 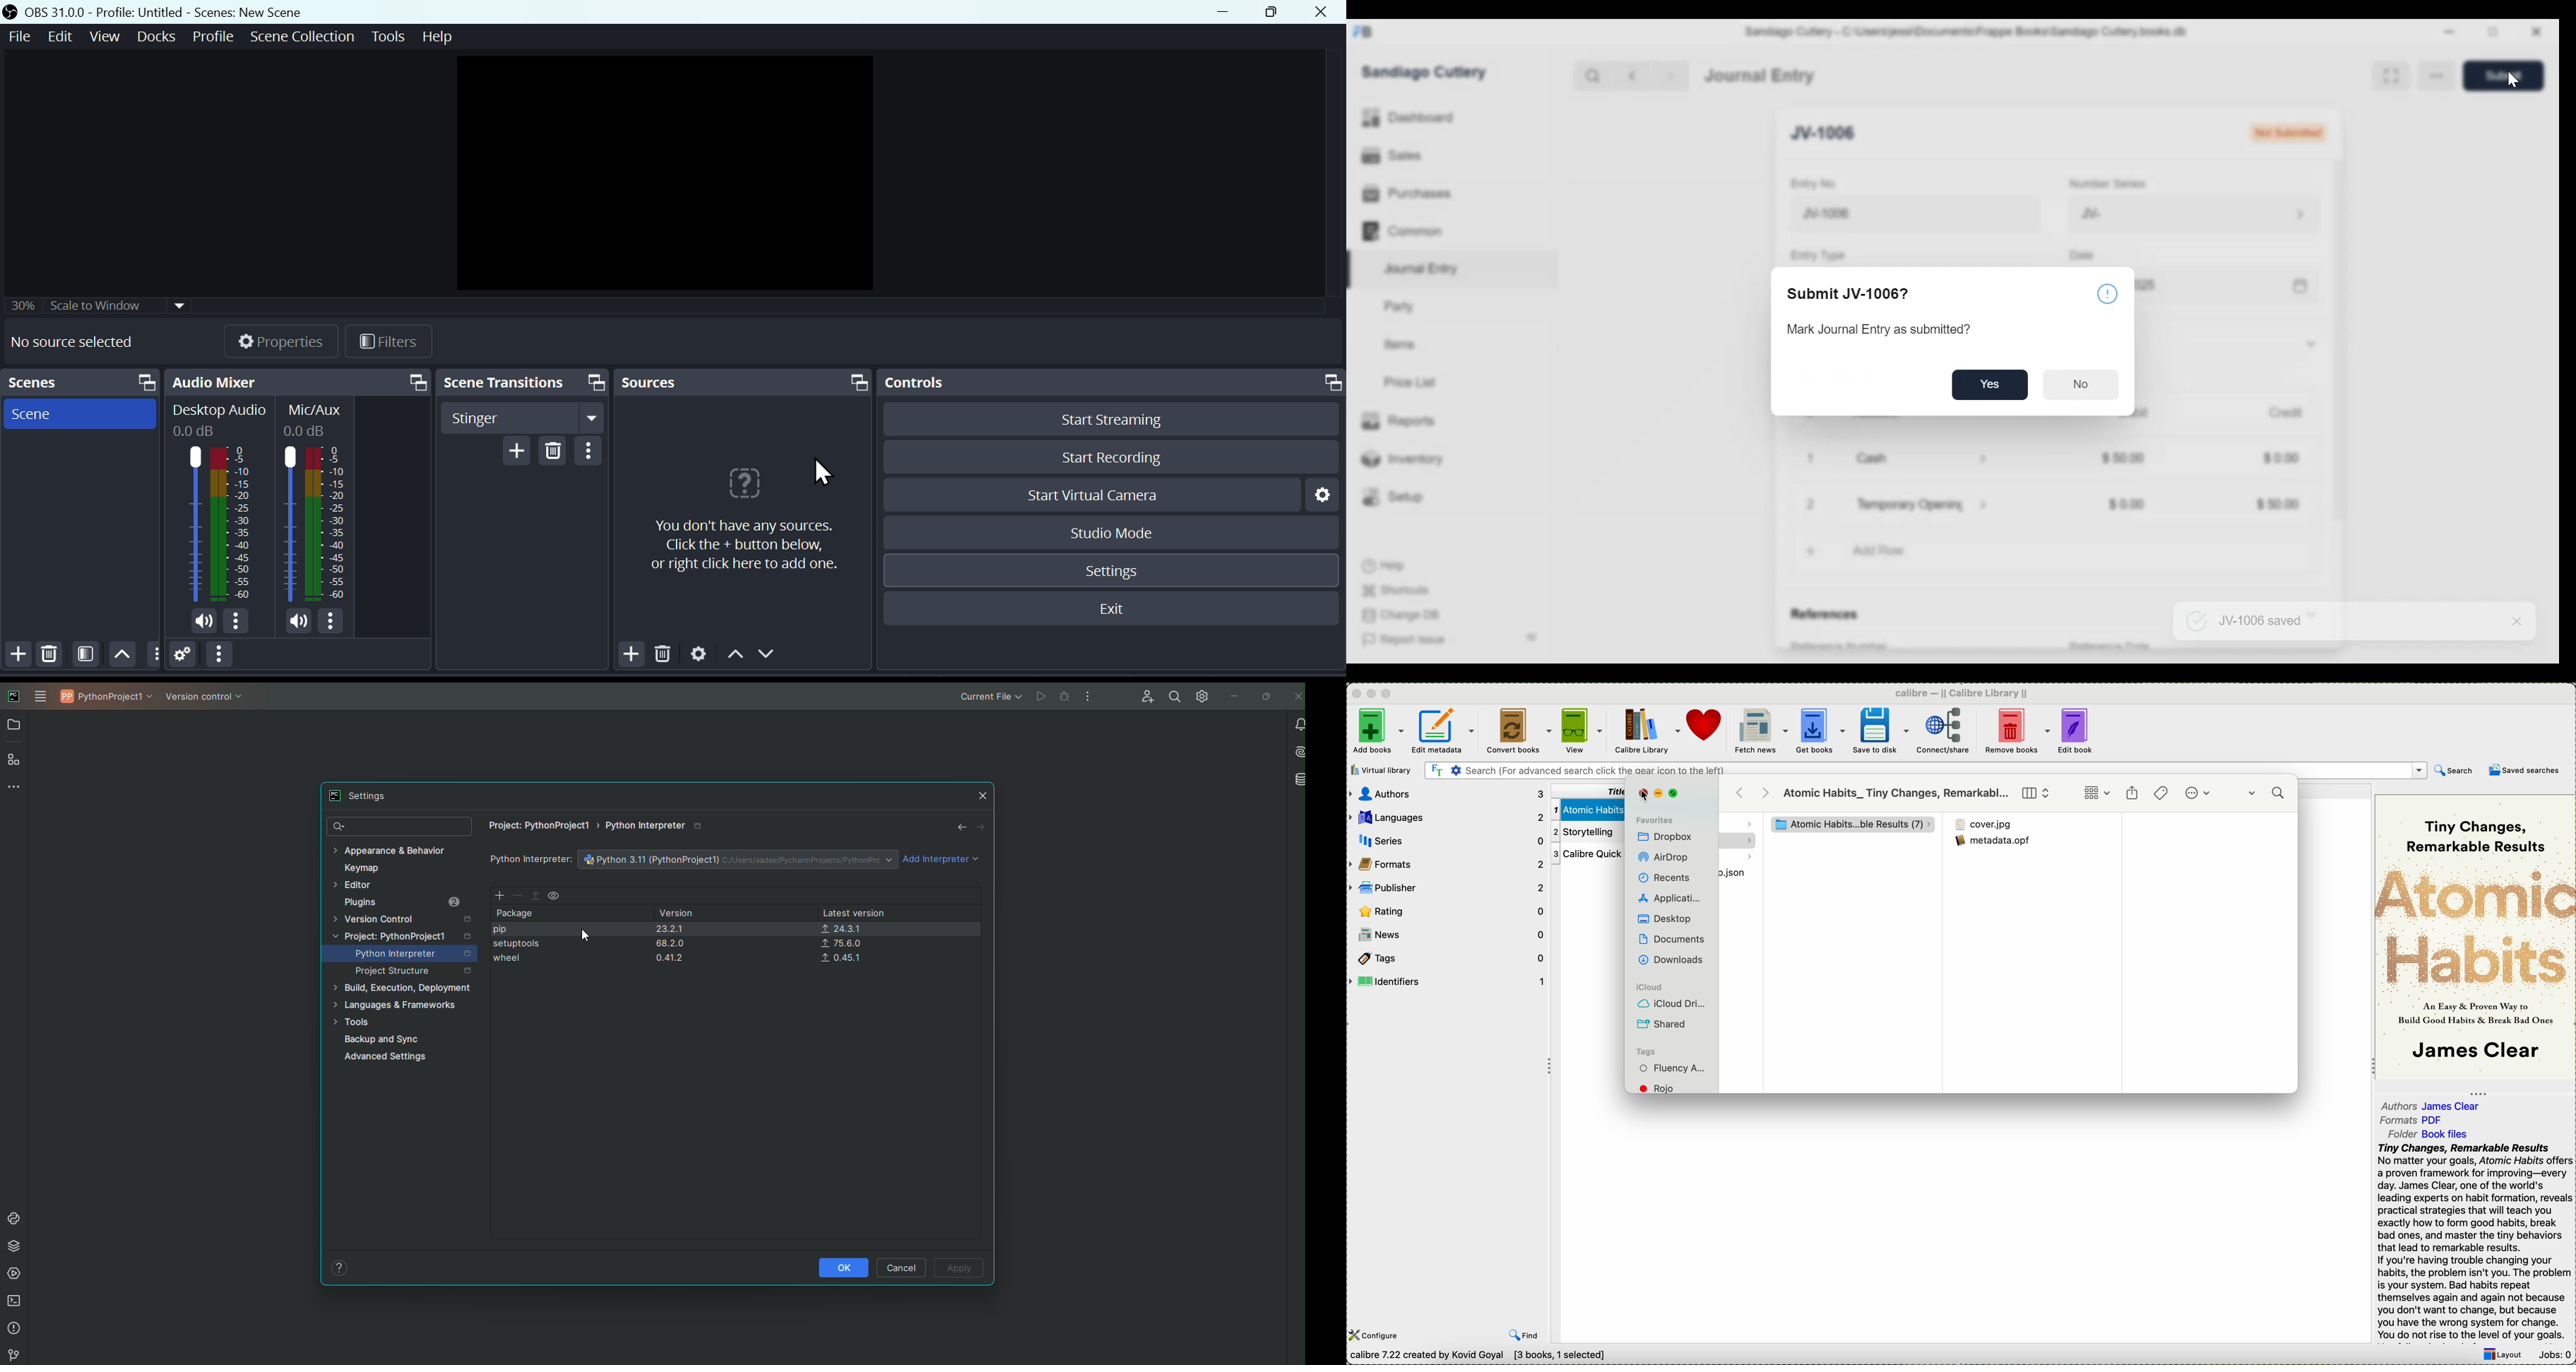 What do you see at coordinates (1896, 794) in the screenshot?
I see `book name` at bounding box center [1896, 794].